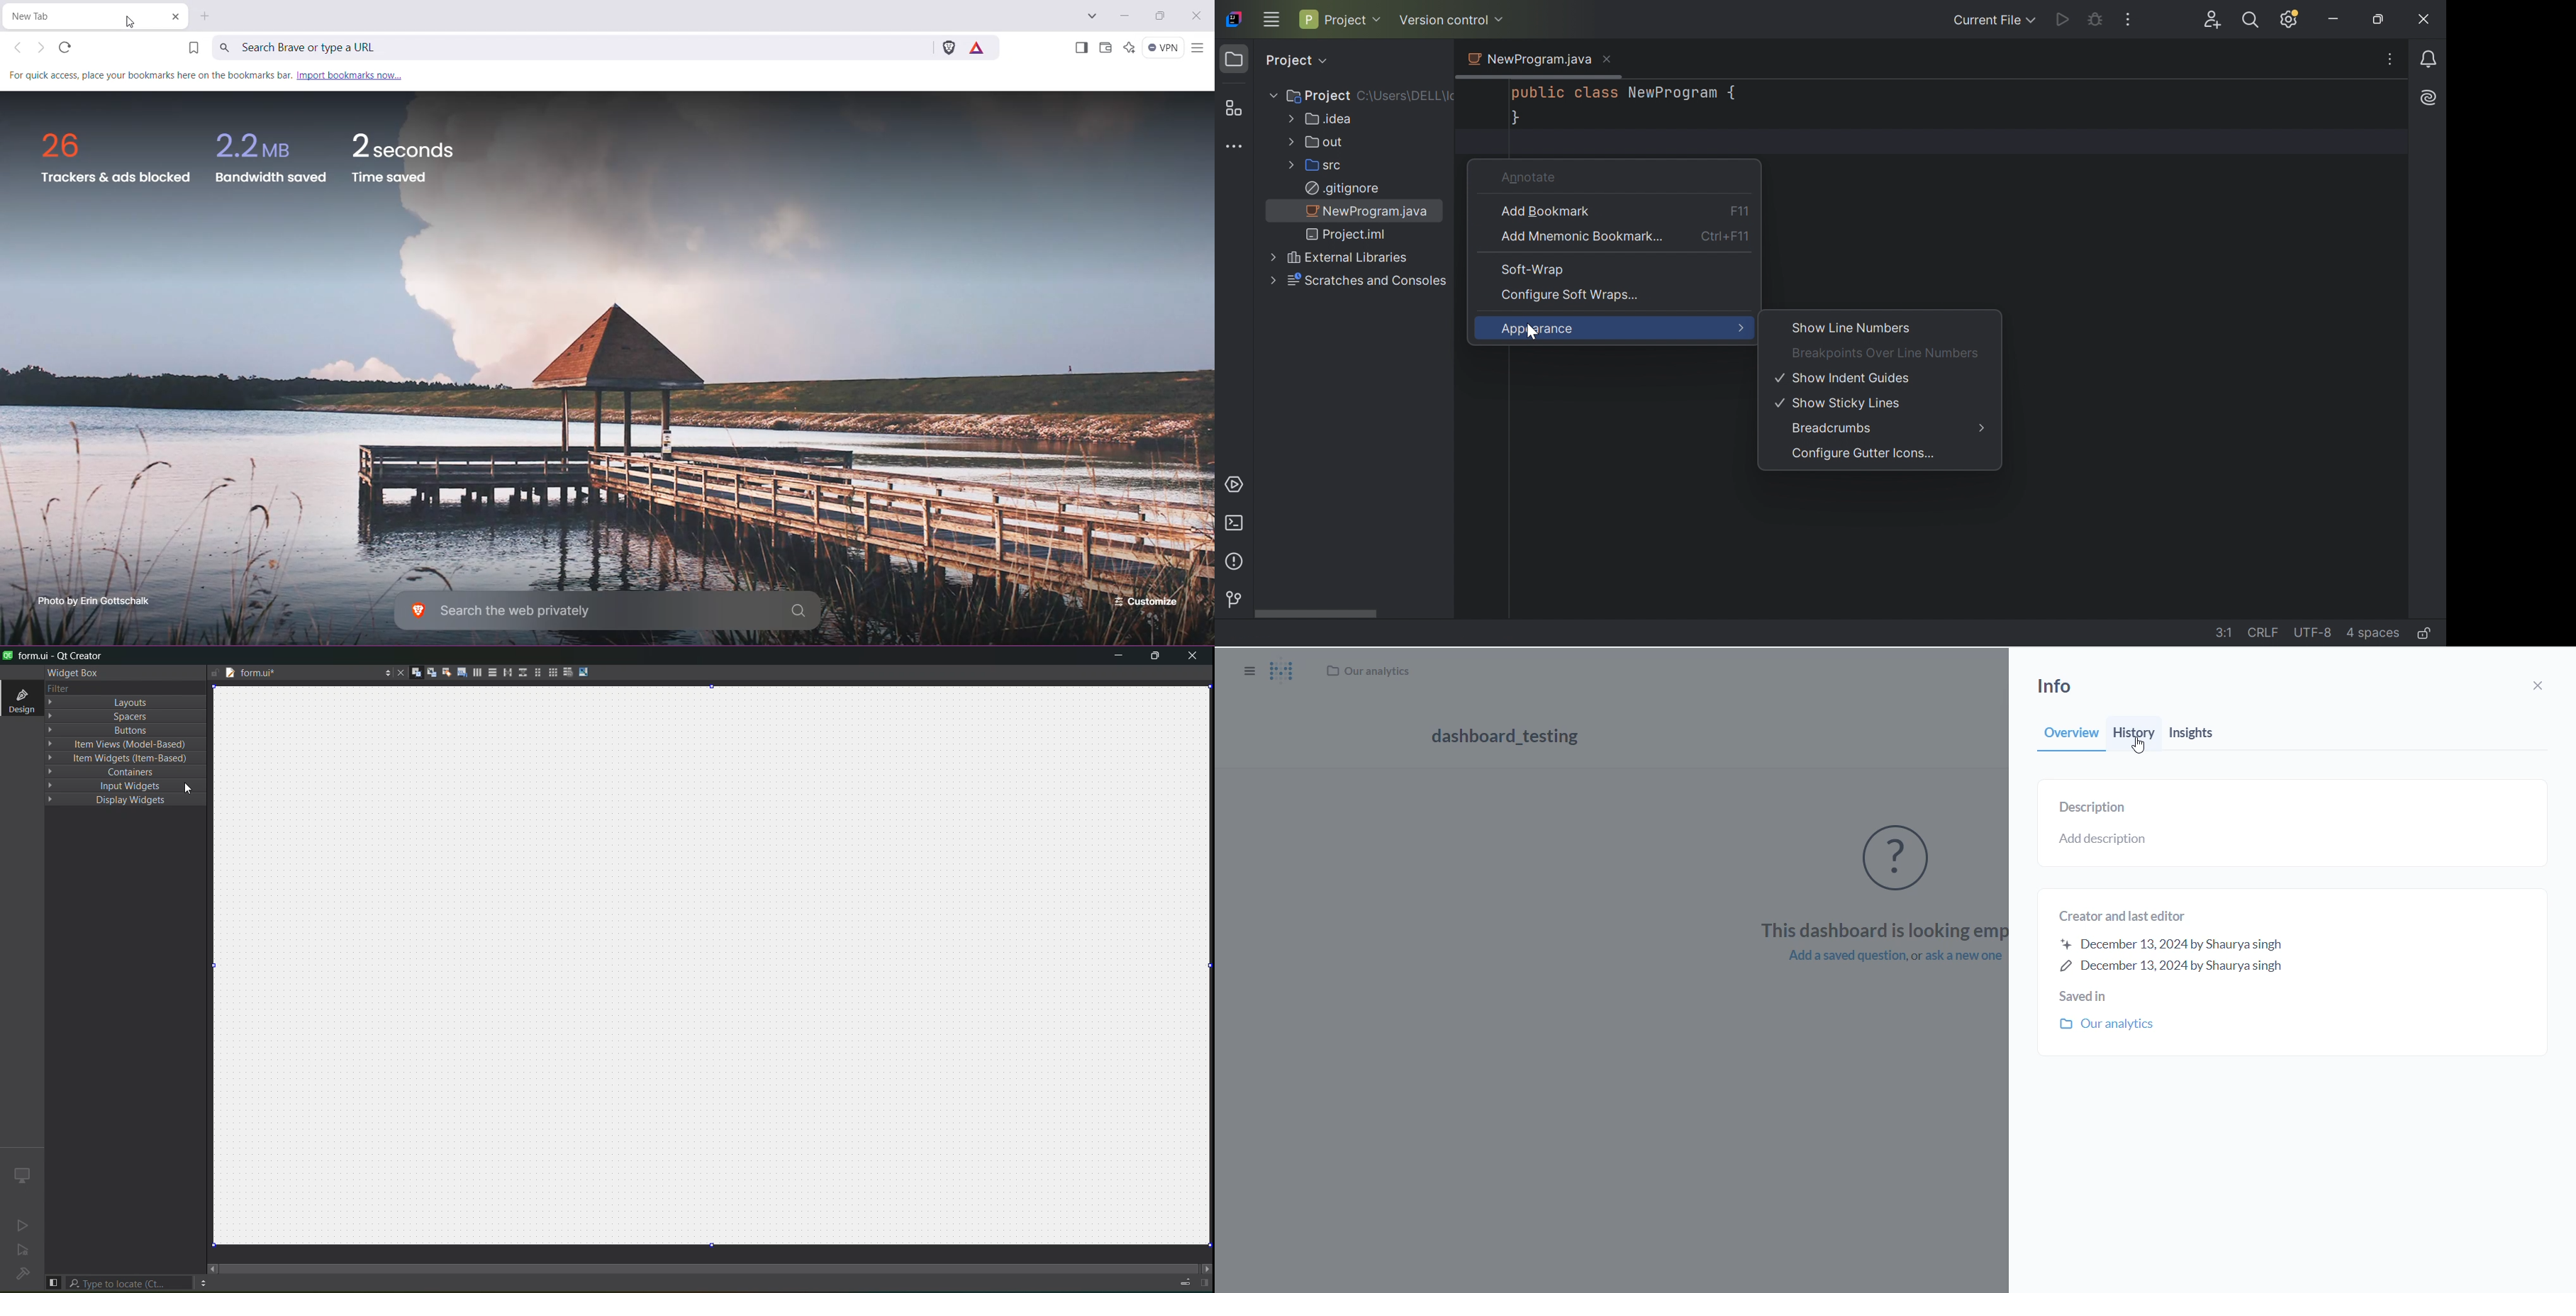 The width and height of the screenshot is (2576, 1316). I want to click on layout, so click(106, 702).